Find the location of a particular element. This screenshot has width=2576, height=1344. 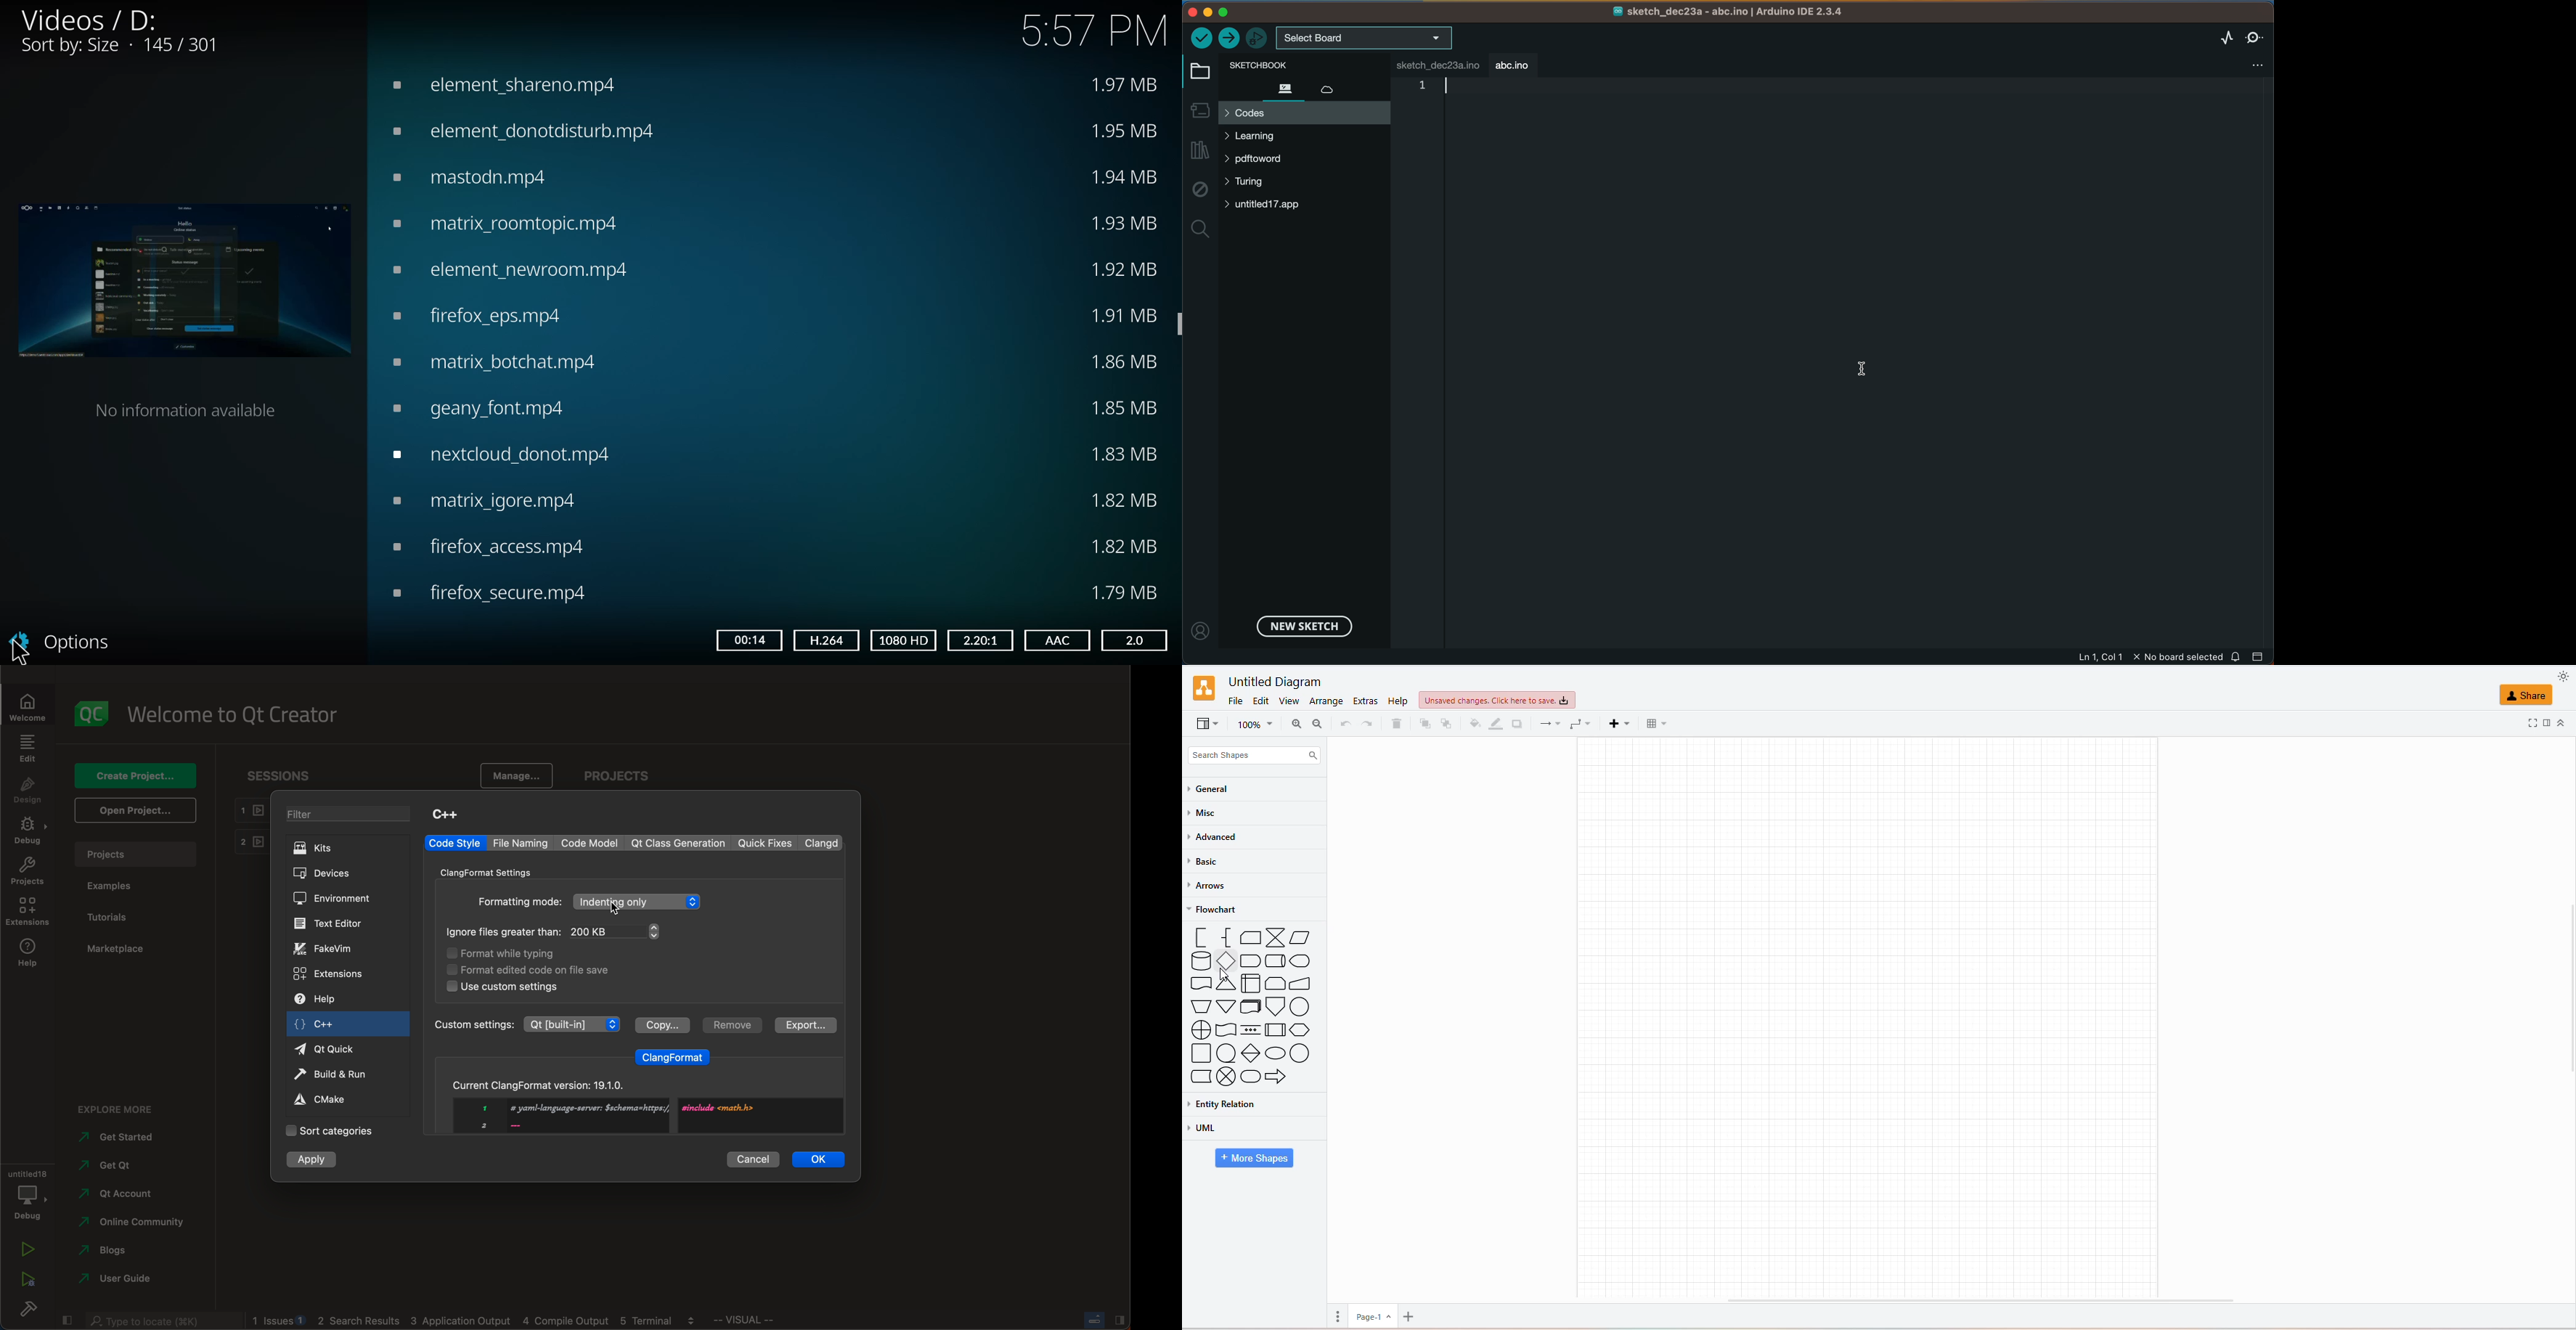

TABLE is located at coordinates (1652, 723).